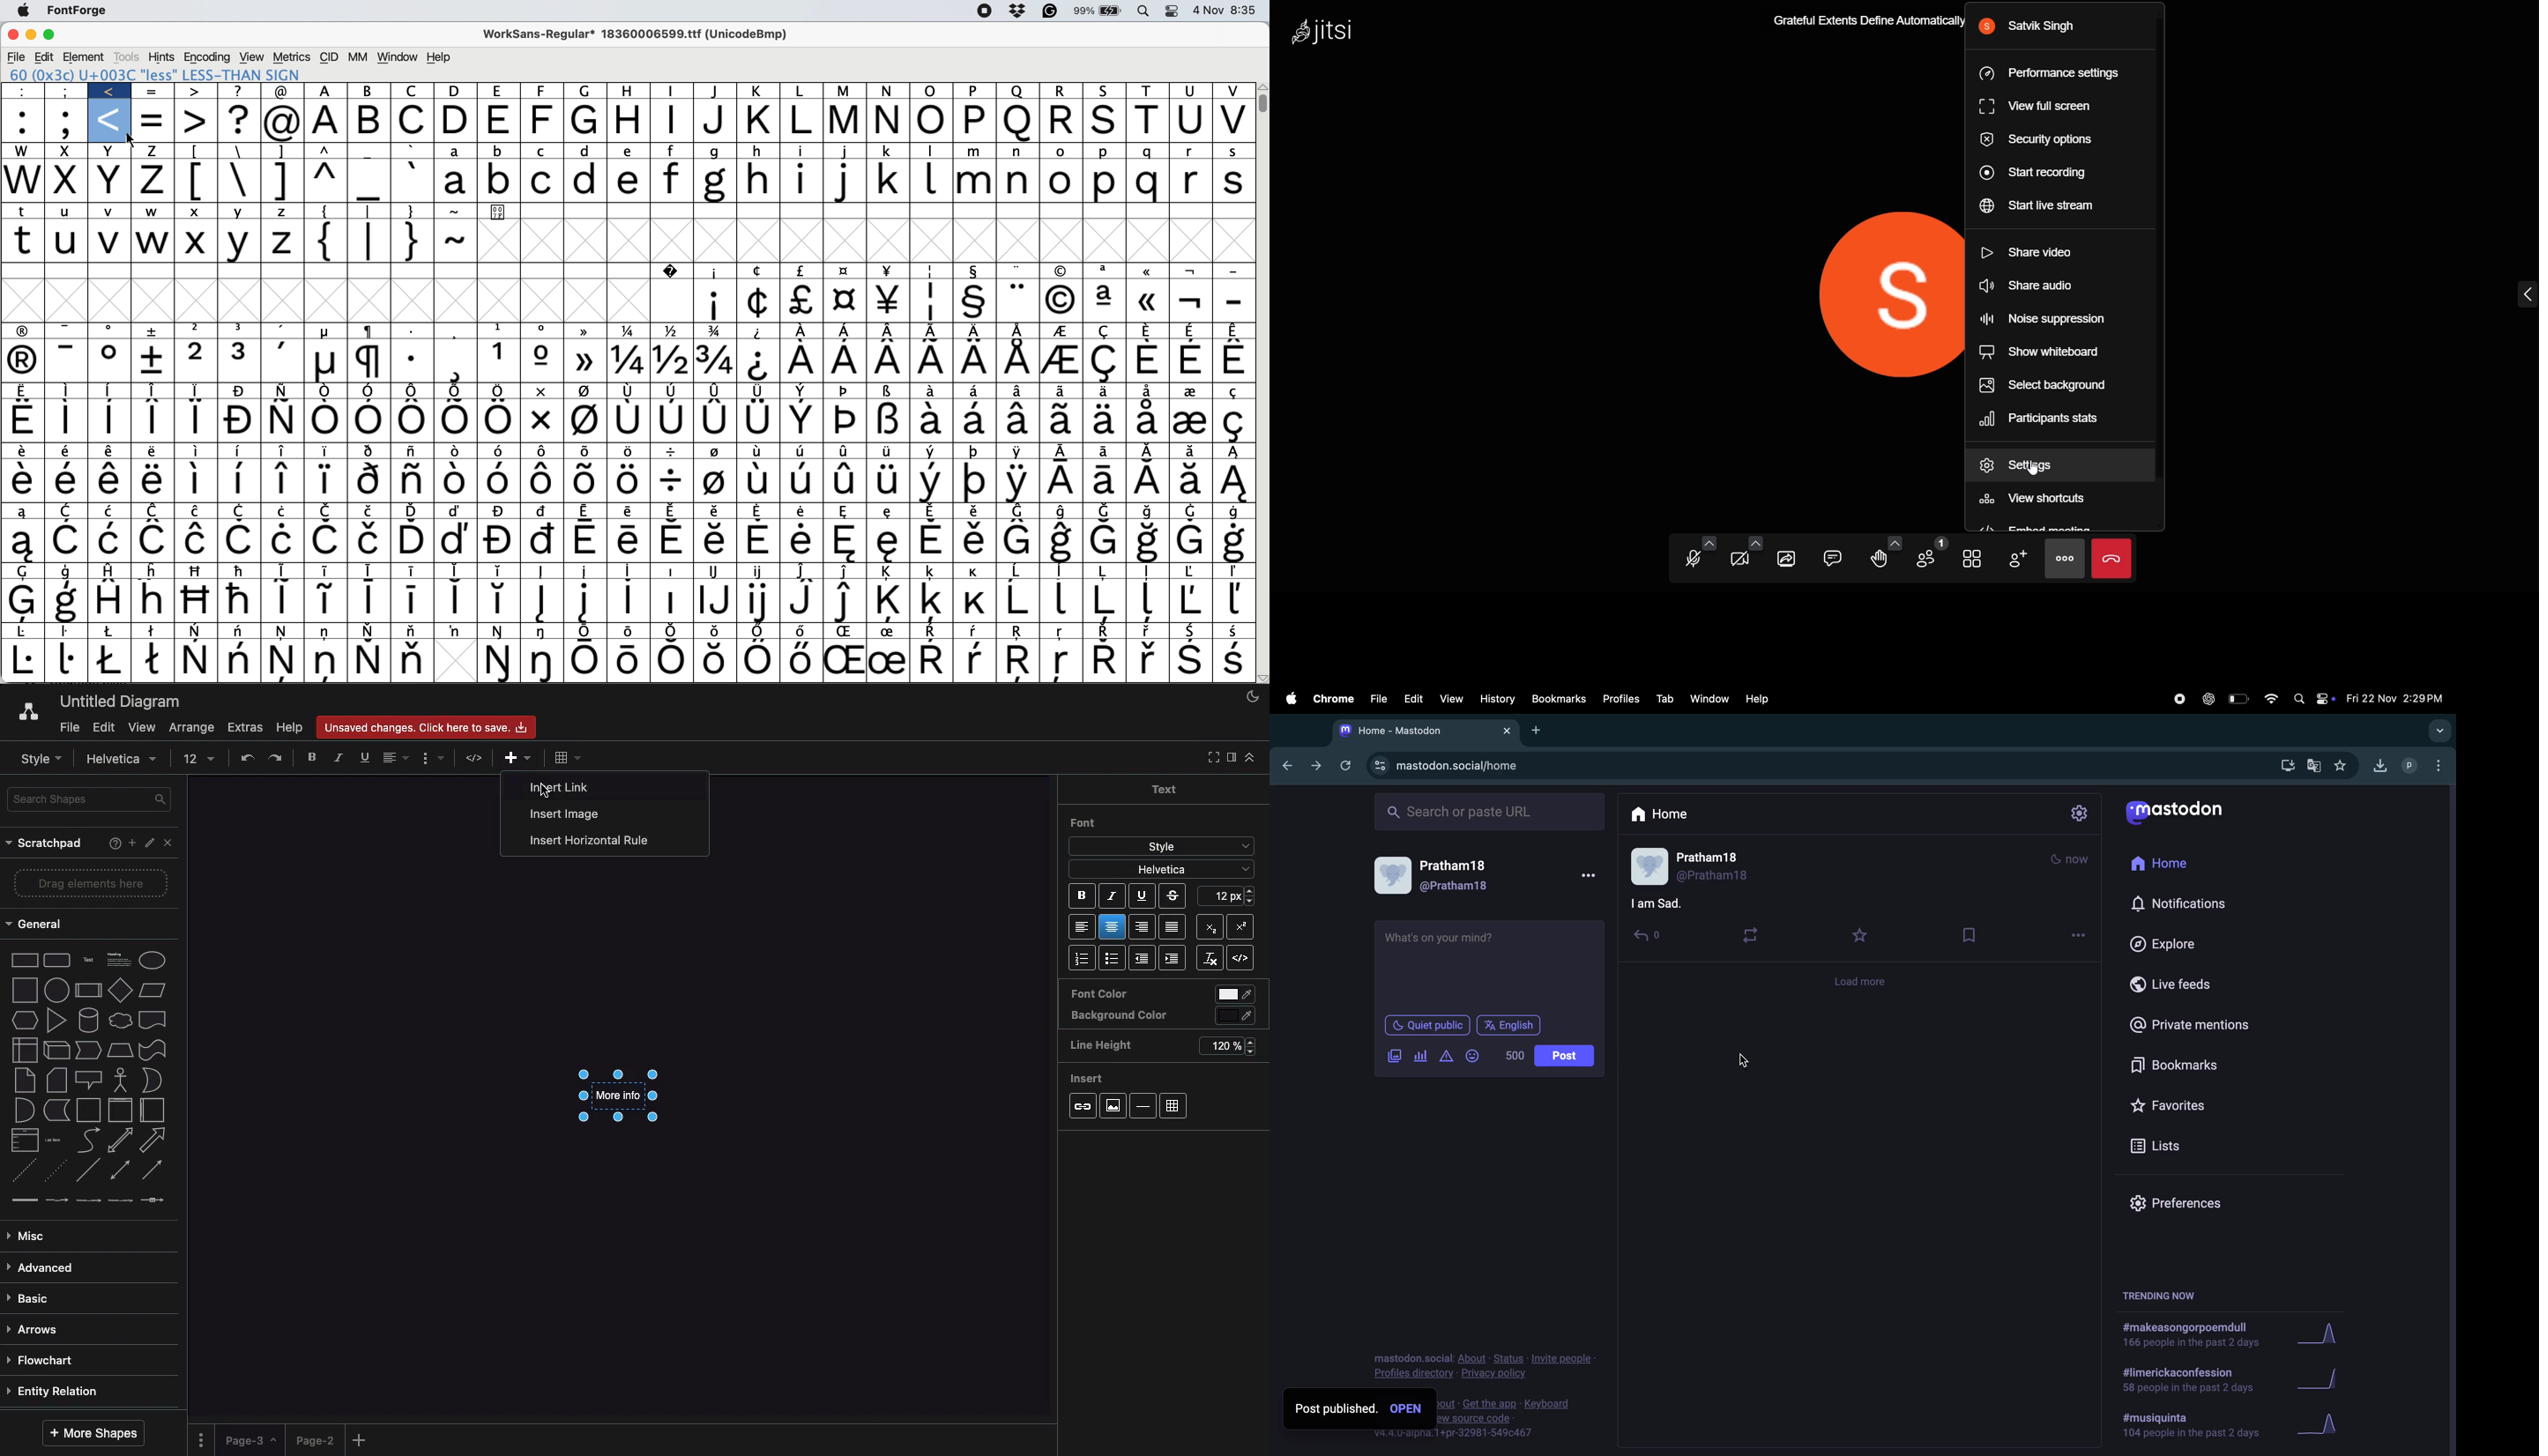 This screenshot has height=1456, width=2548. Describe the element at coordinates (2187, 983) in the screenshot. I see `live feed` at that location.